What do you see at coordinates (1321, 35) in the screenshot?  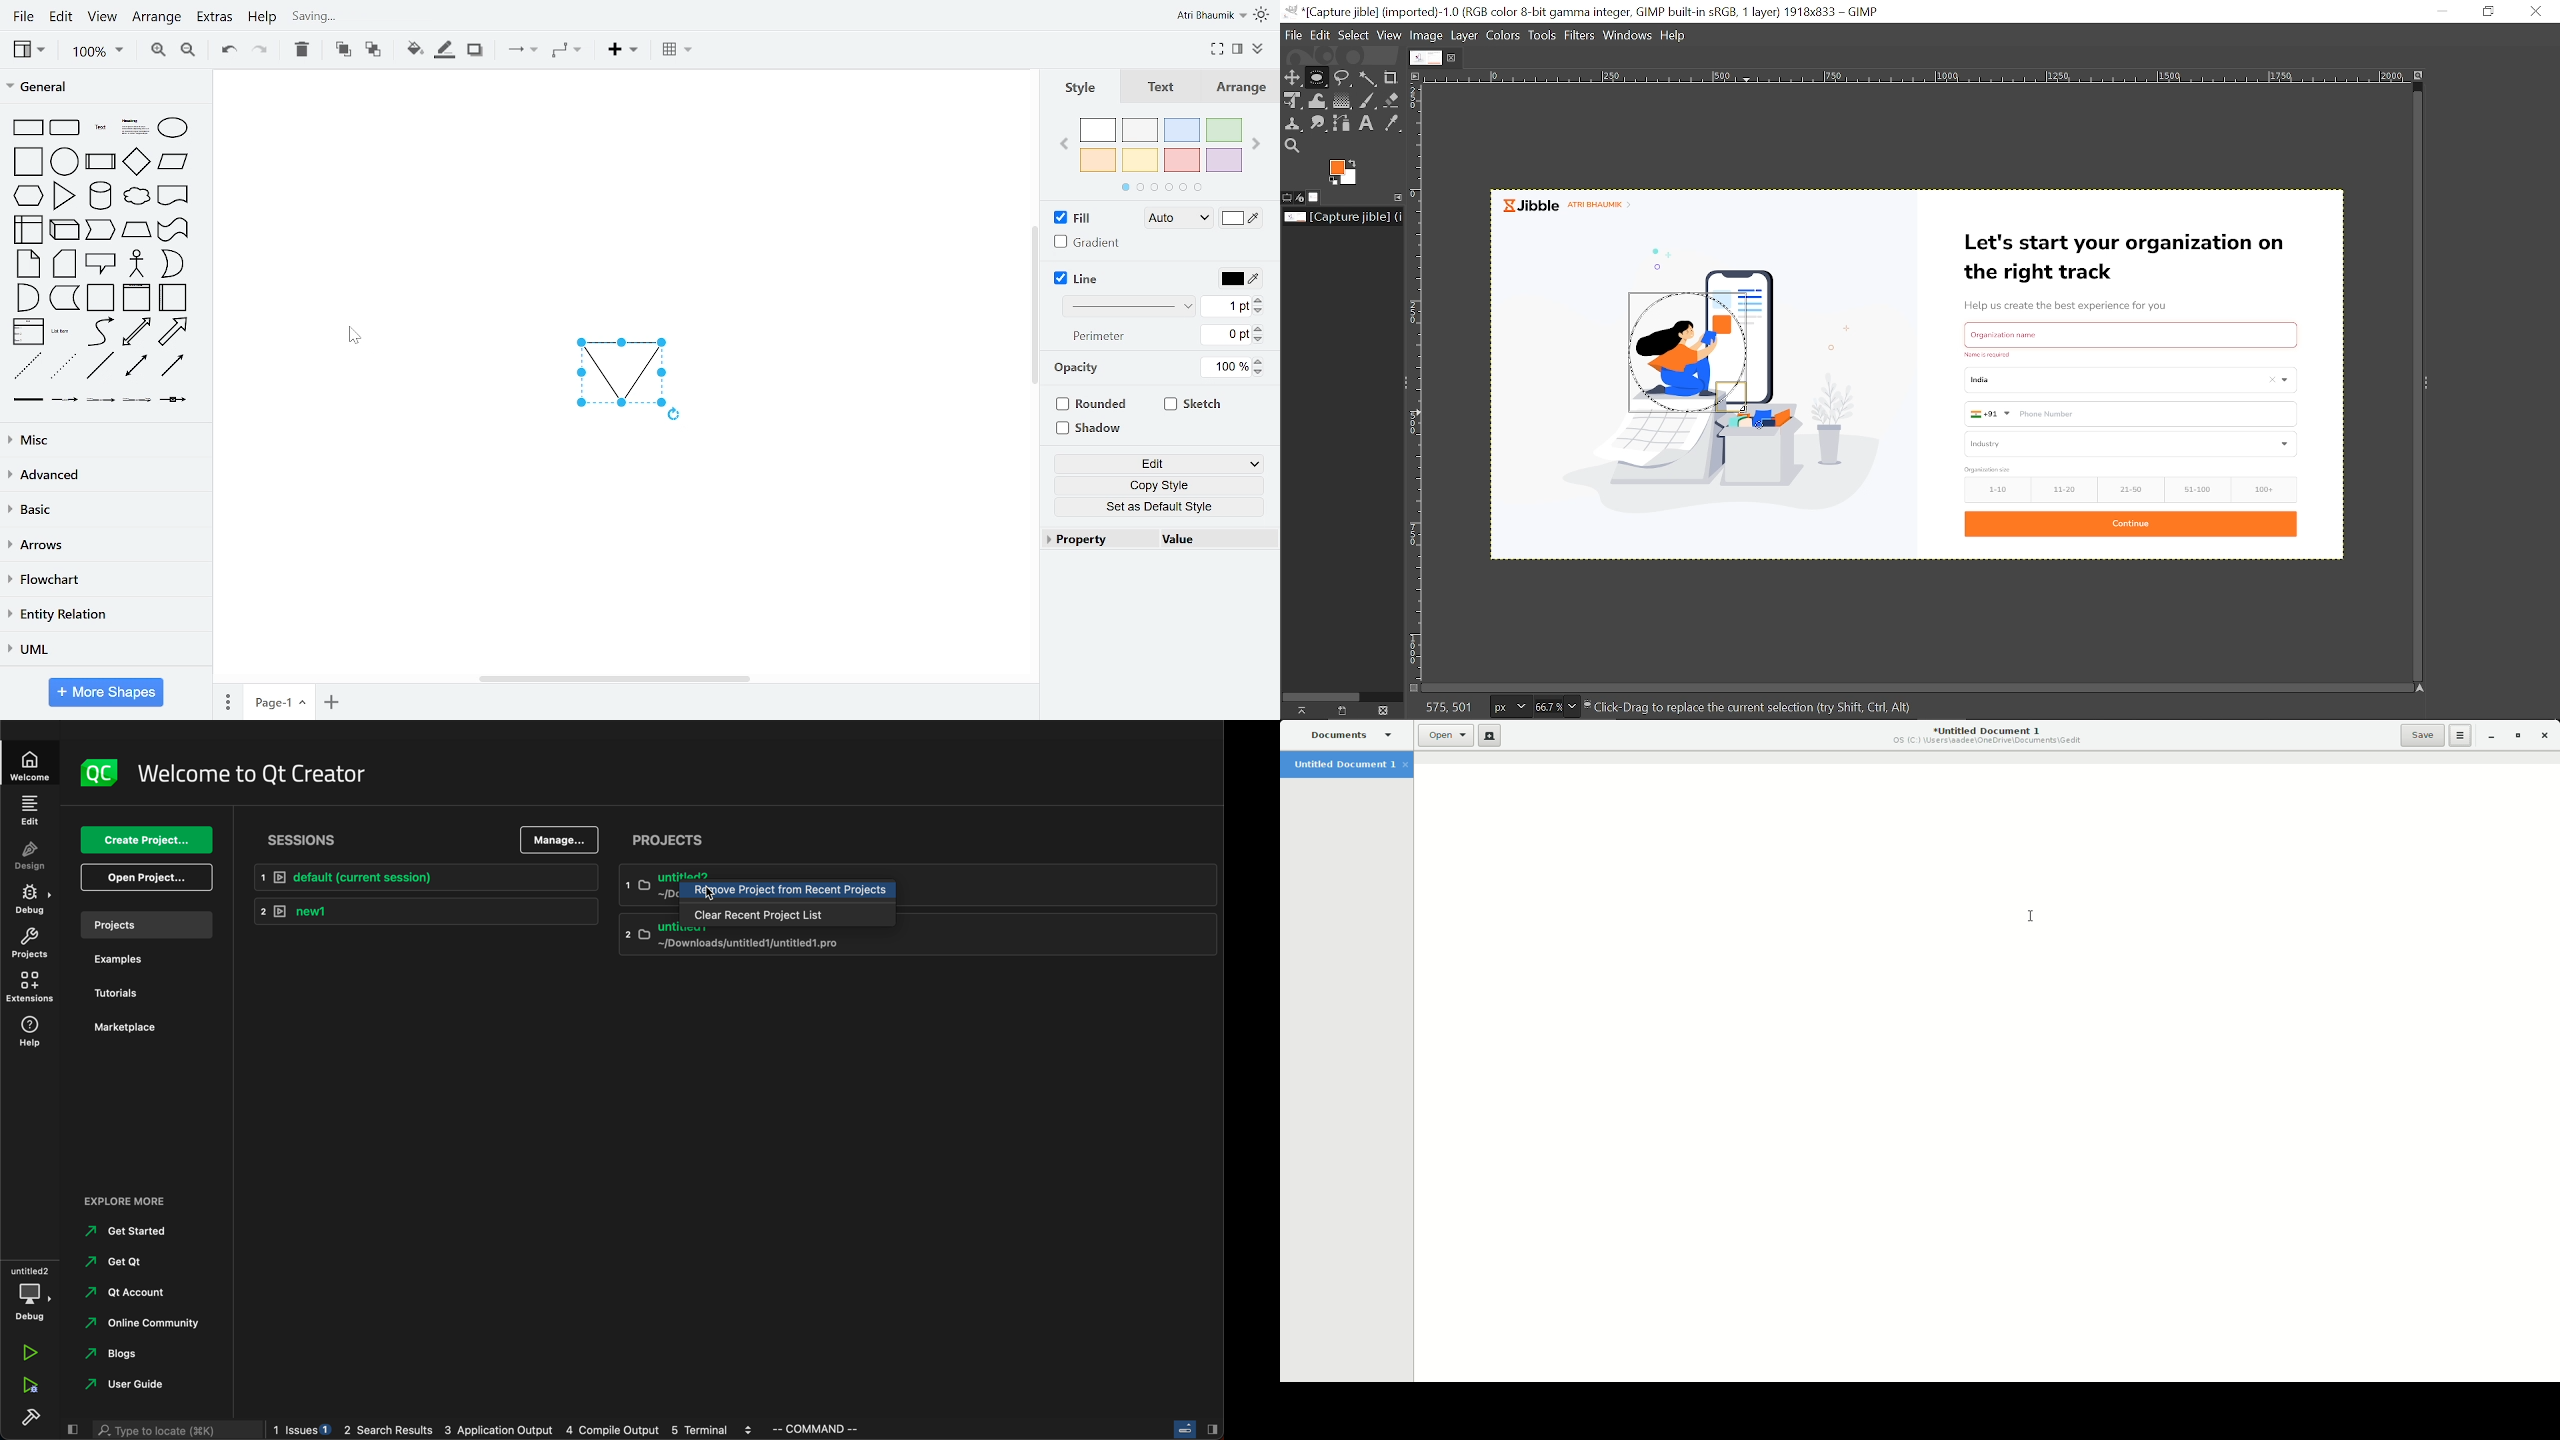 I see `Edit` at bounding box center [1321, 35].